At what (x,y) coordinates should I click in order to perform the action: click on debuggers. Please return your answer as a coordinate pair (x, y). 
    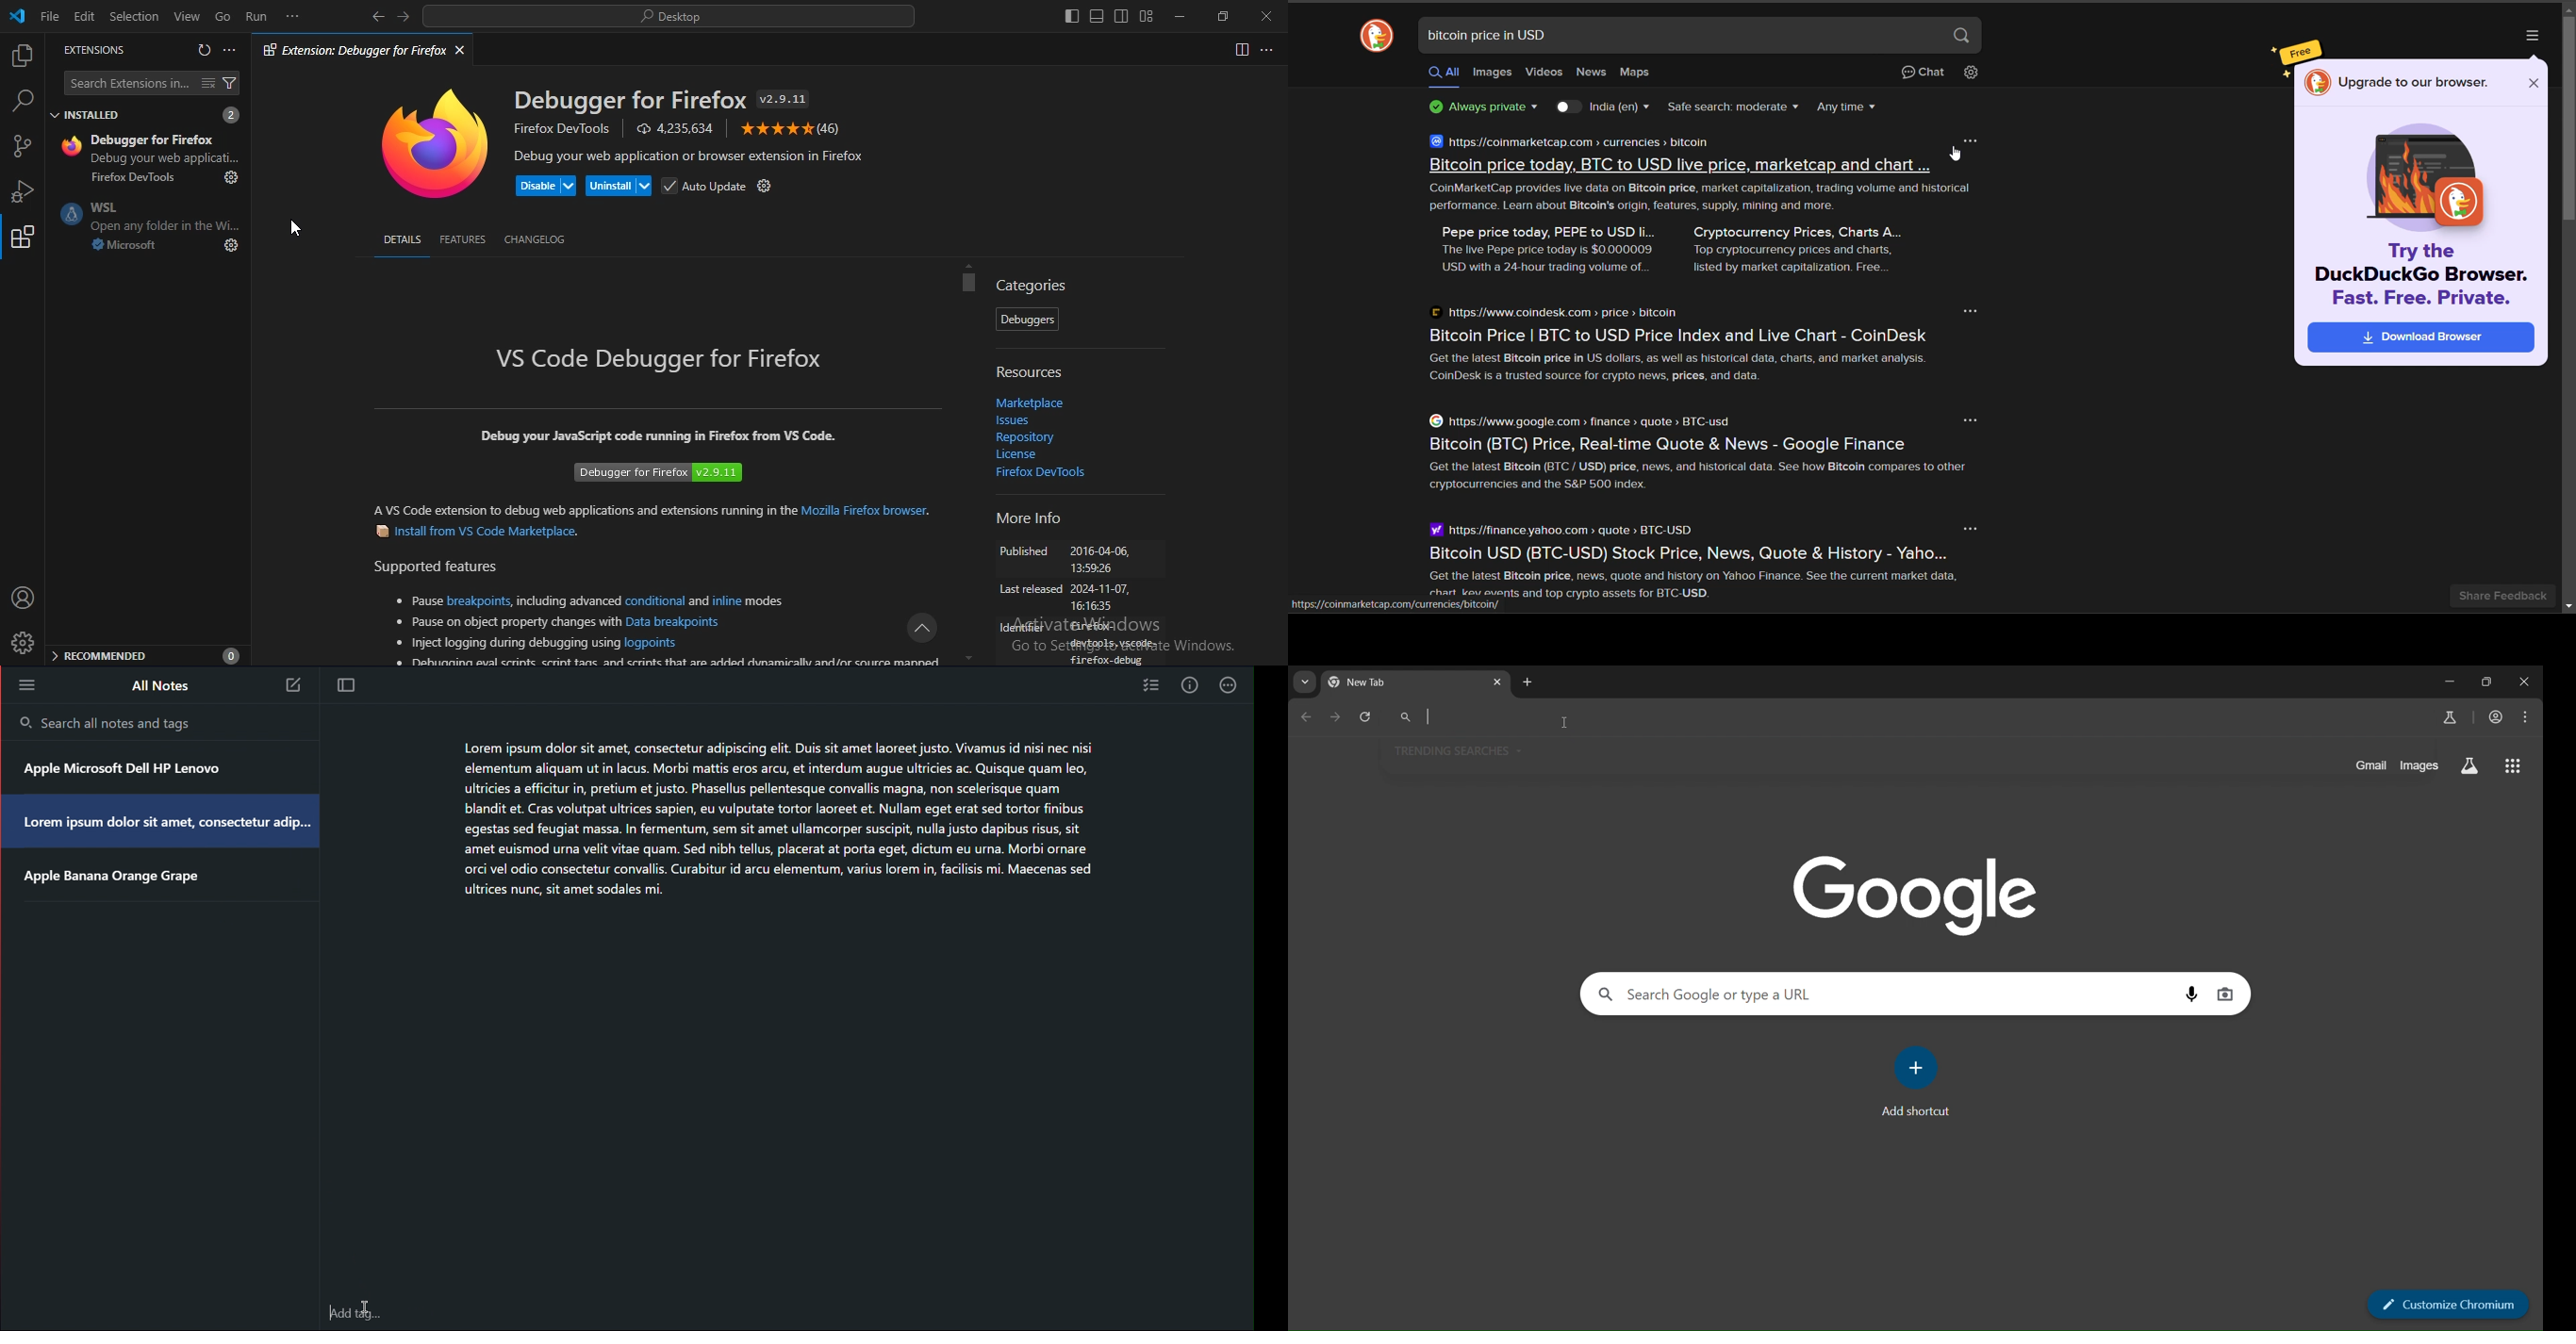
    Looking at the image, I should click on (1028, 318).